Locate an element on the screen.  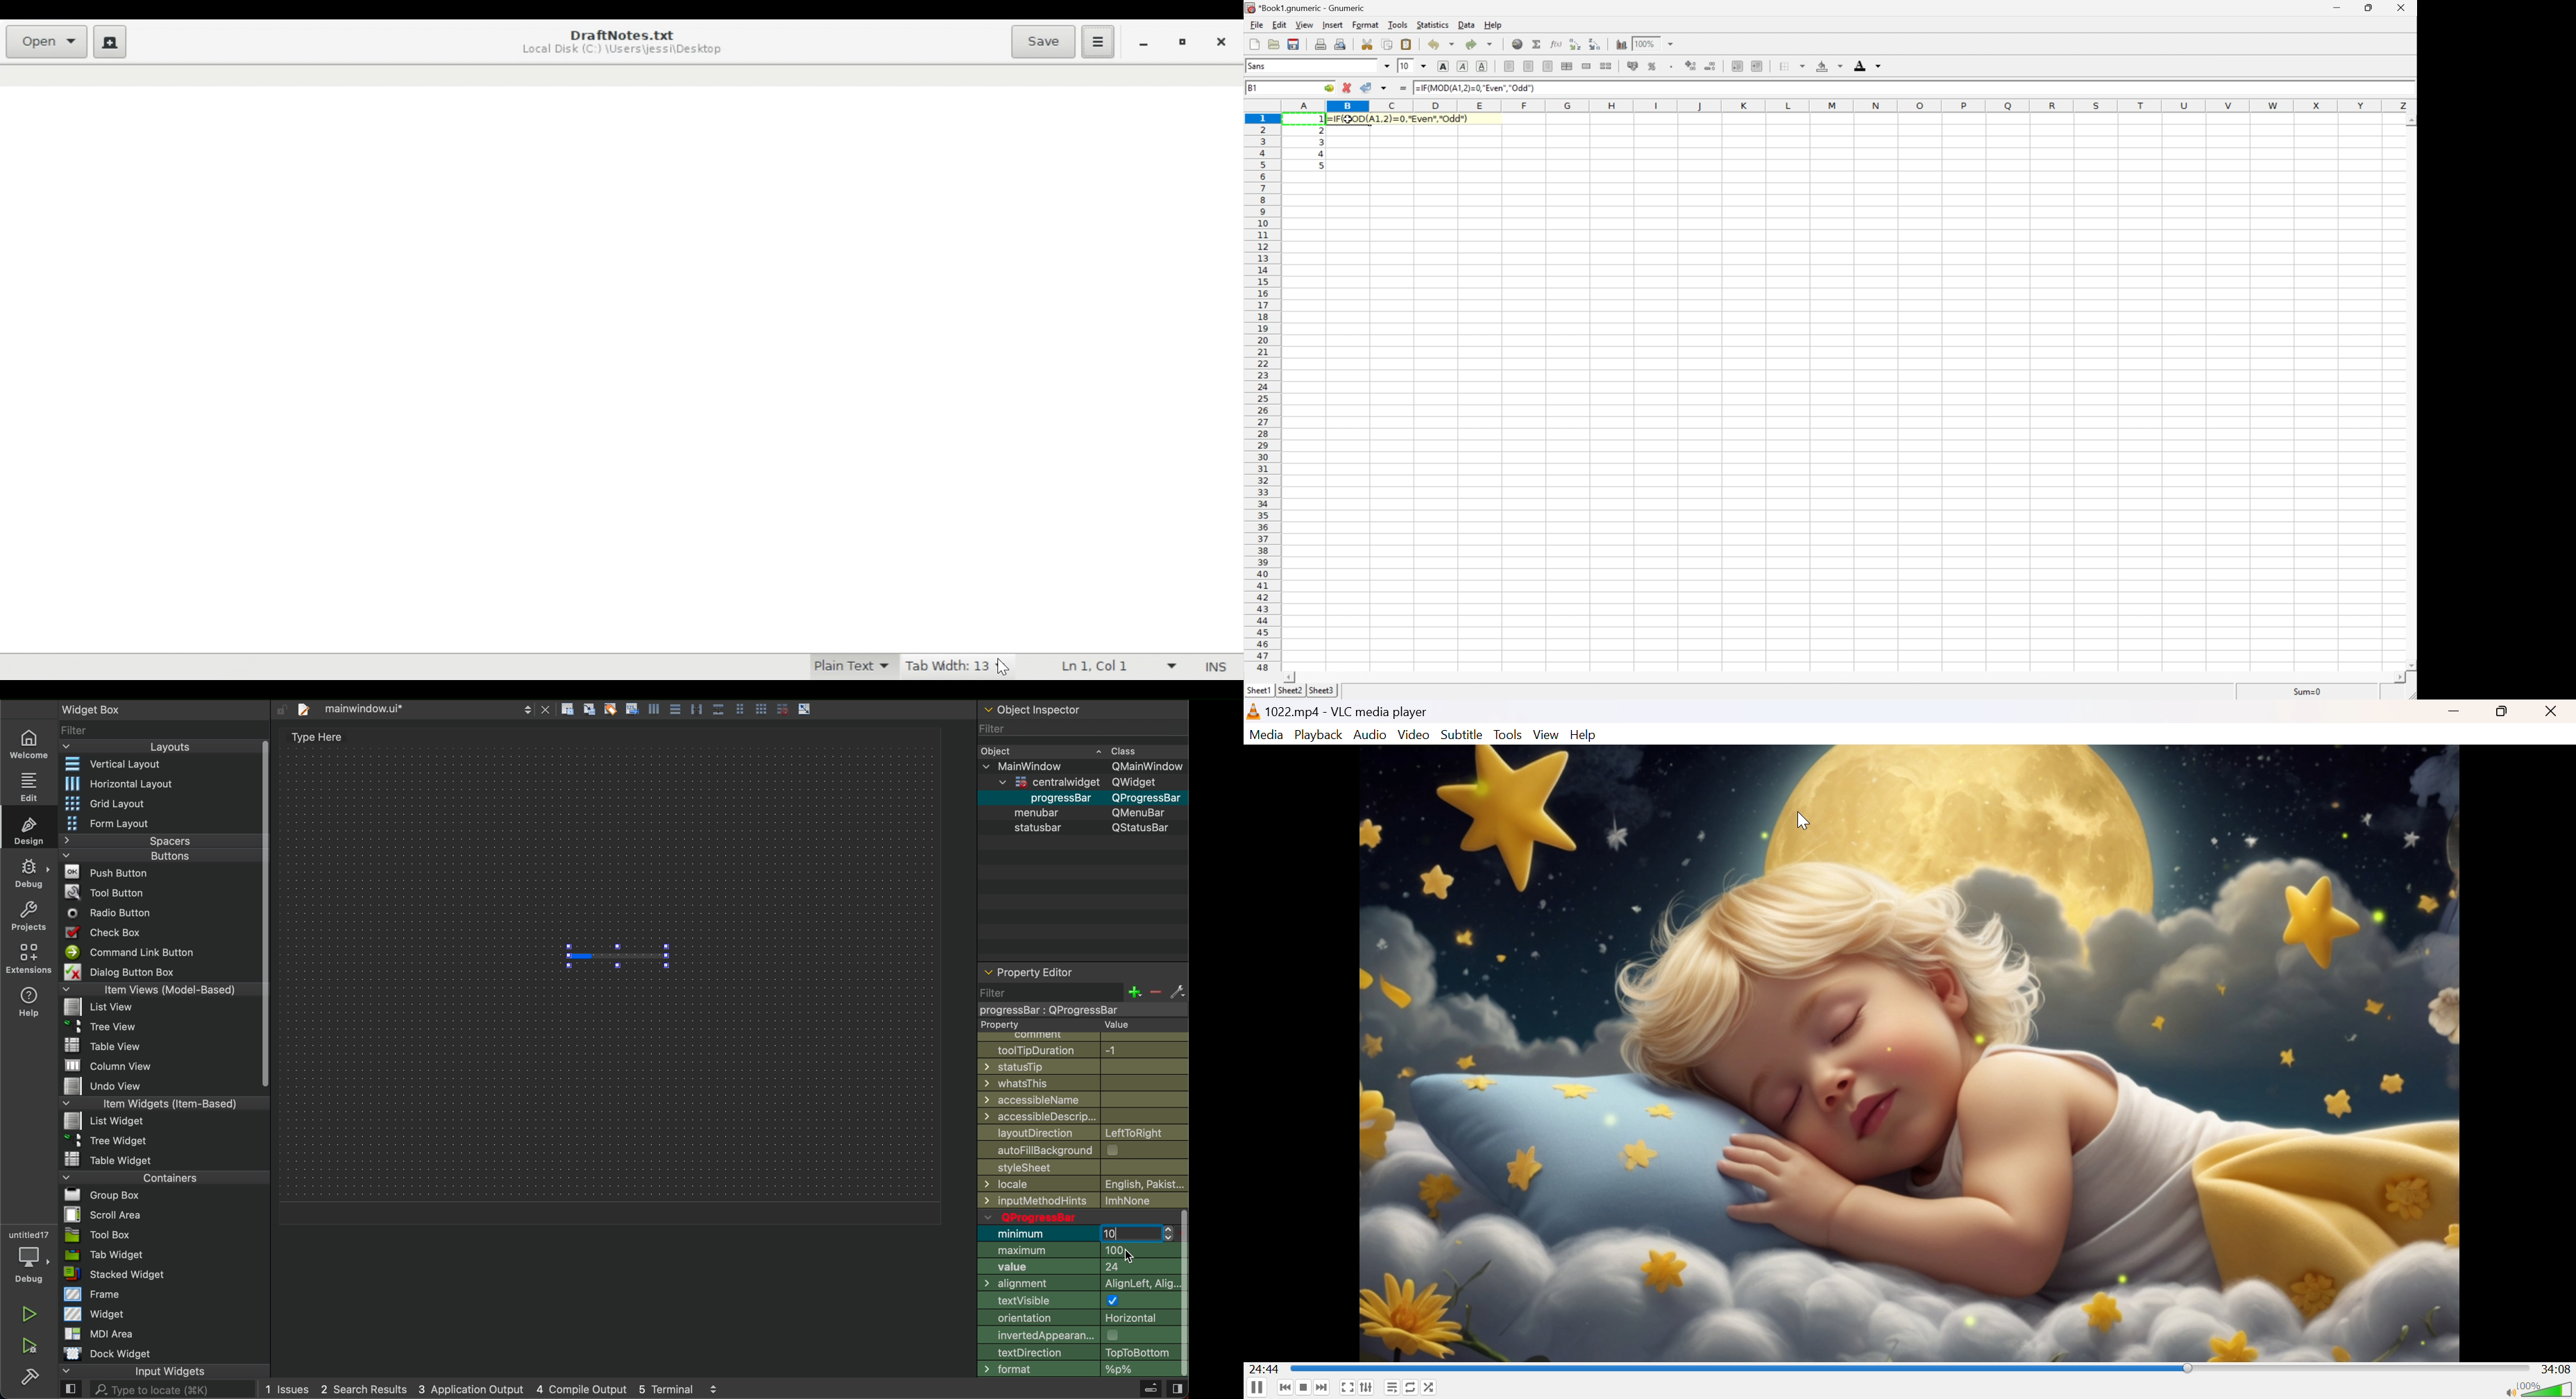
Print preview is located at coordinates (1340, 43).